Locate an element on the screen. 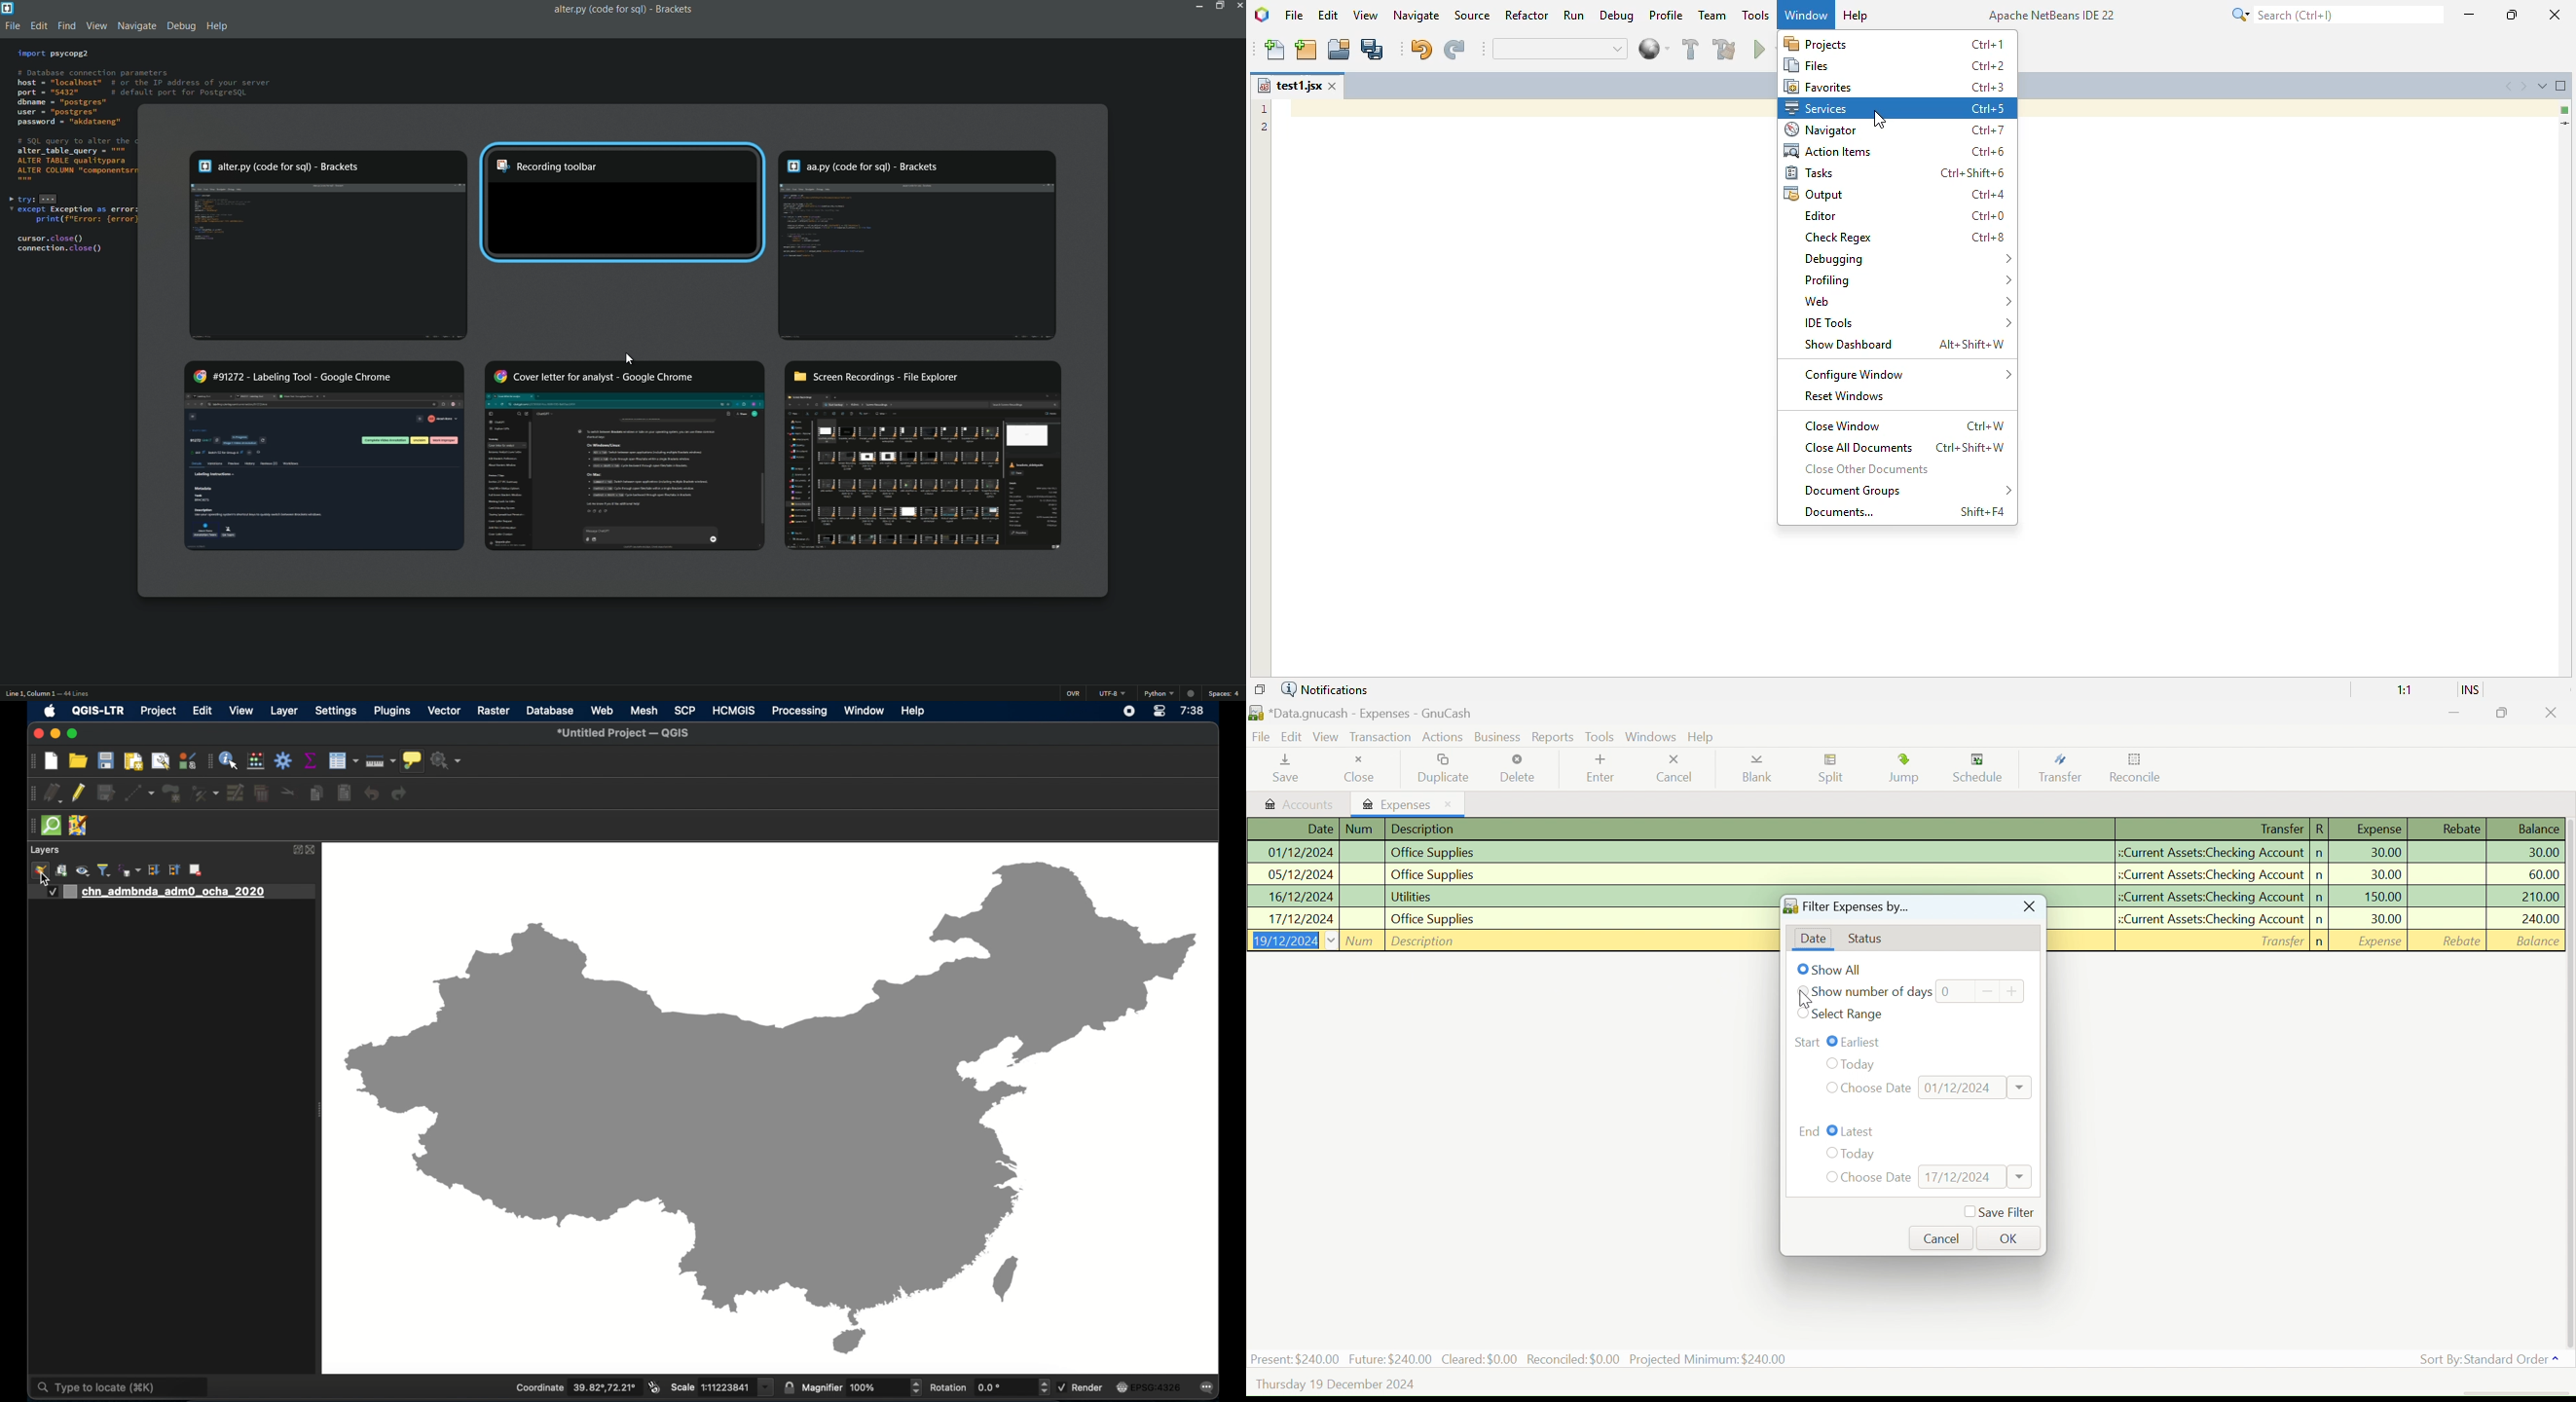  add group is located at coordinates (62, 871).